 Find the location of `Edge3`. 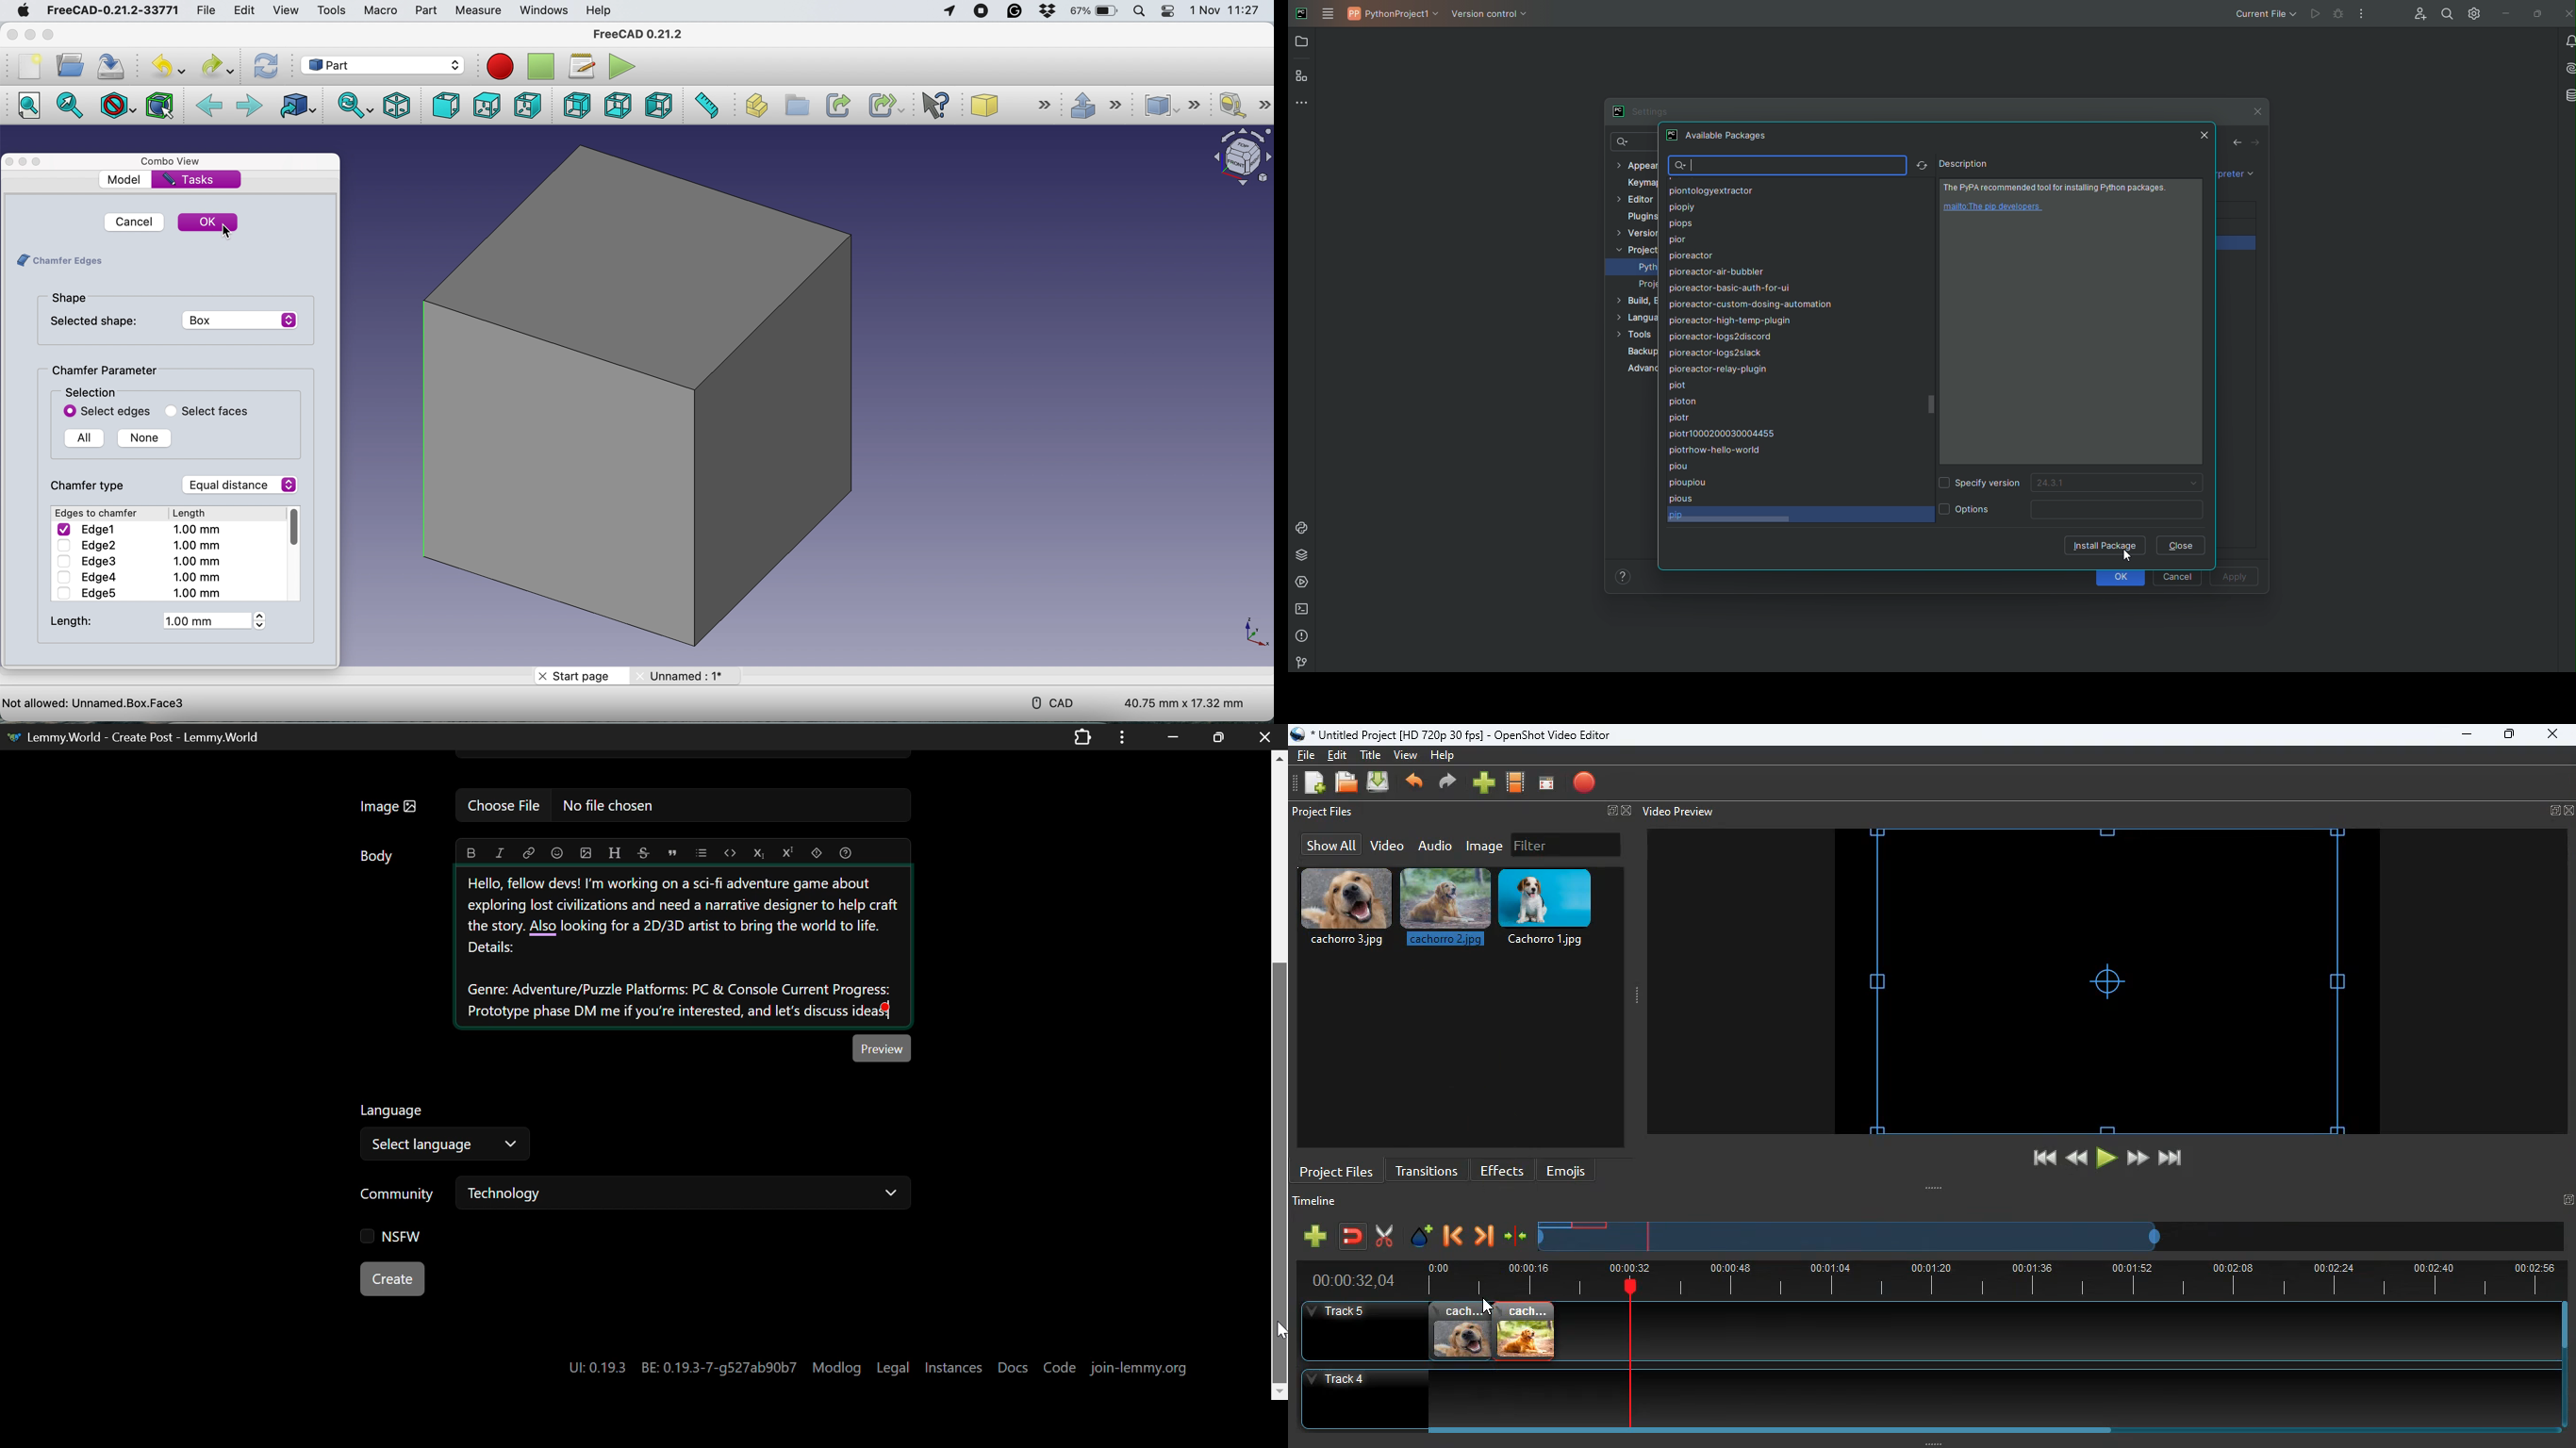

Edge3 is located at coordinates (144, 561).